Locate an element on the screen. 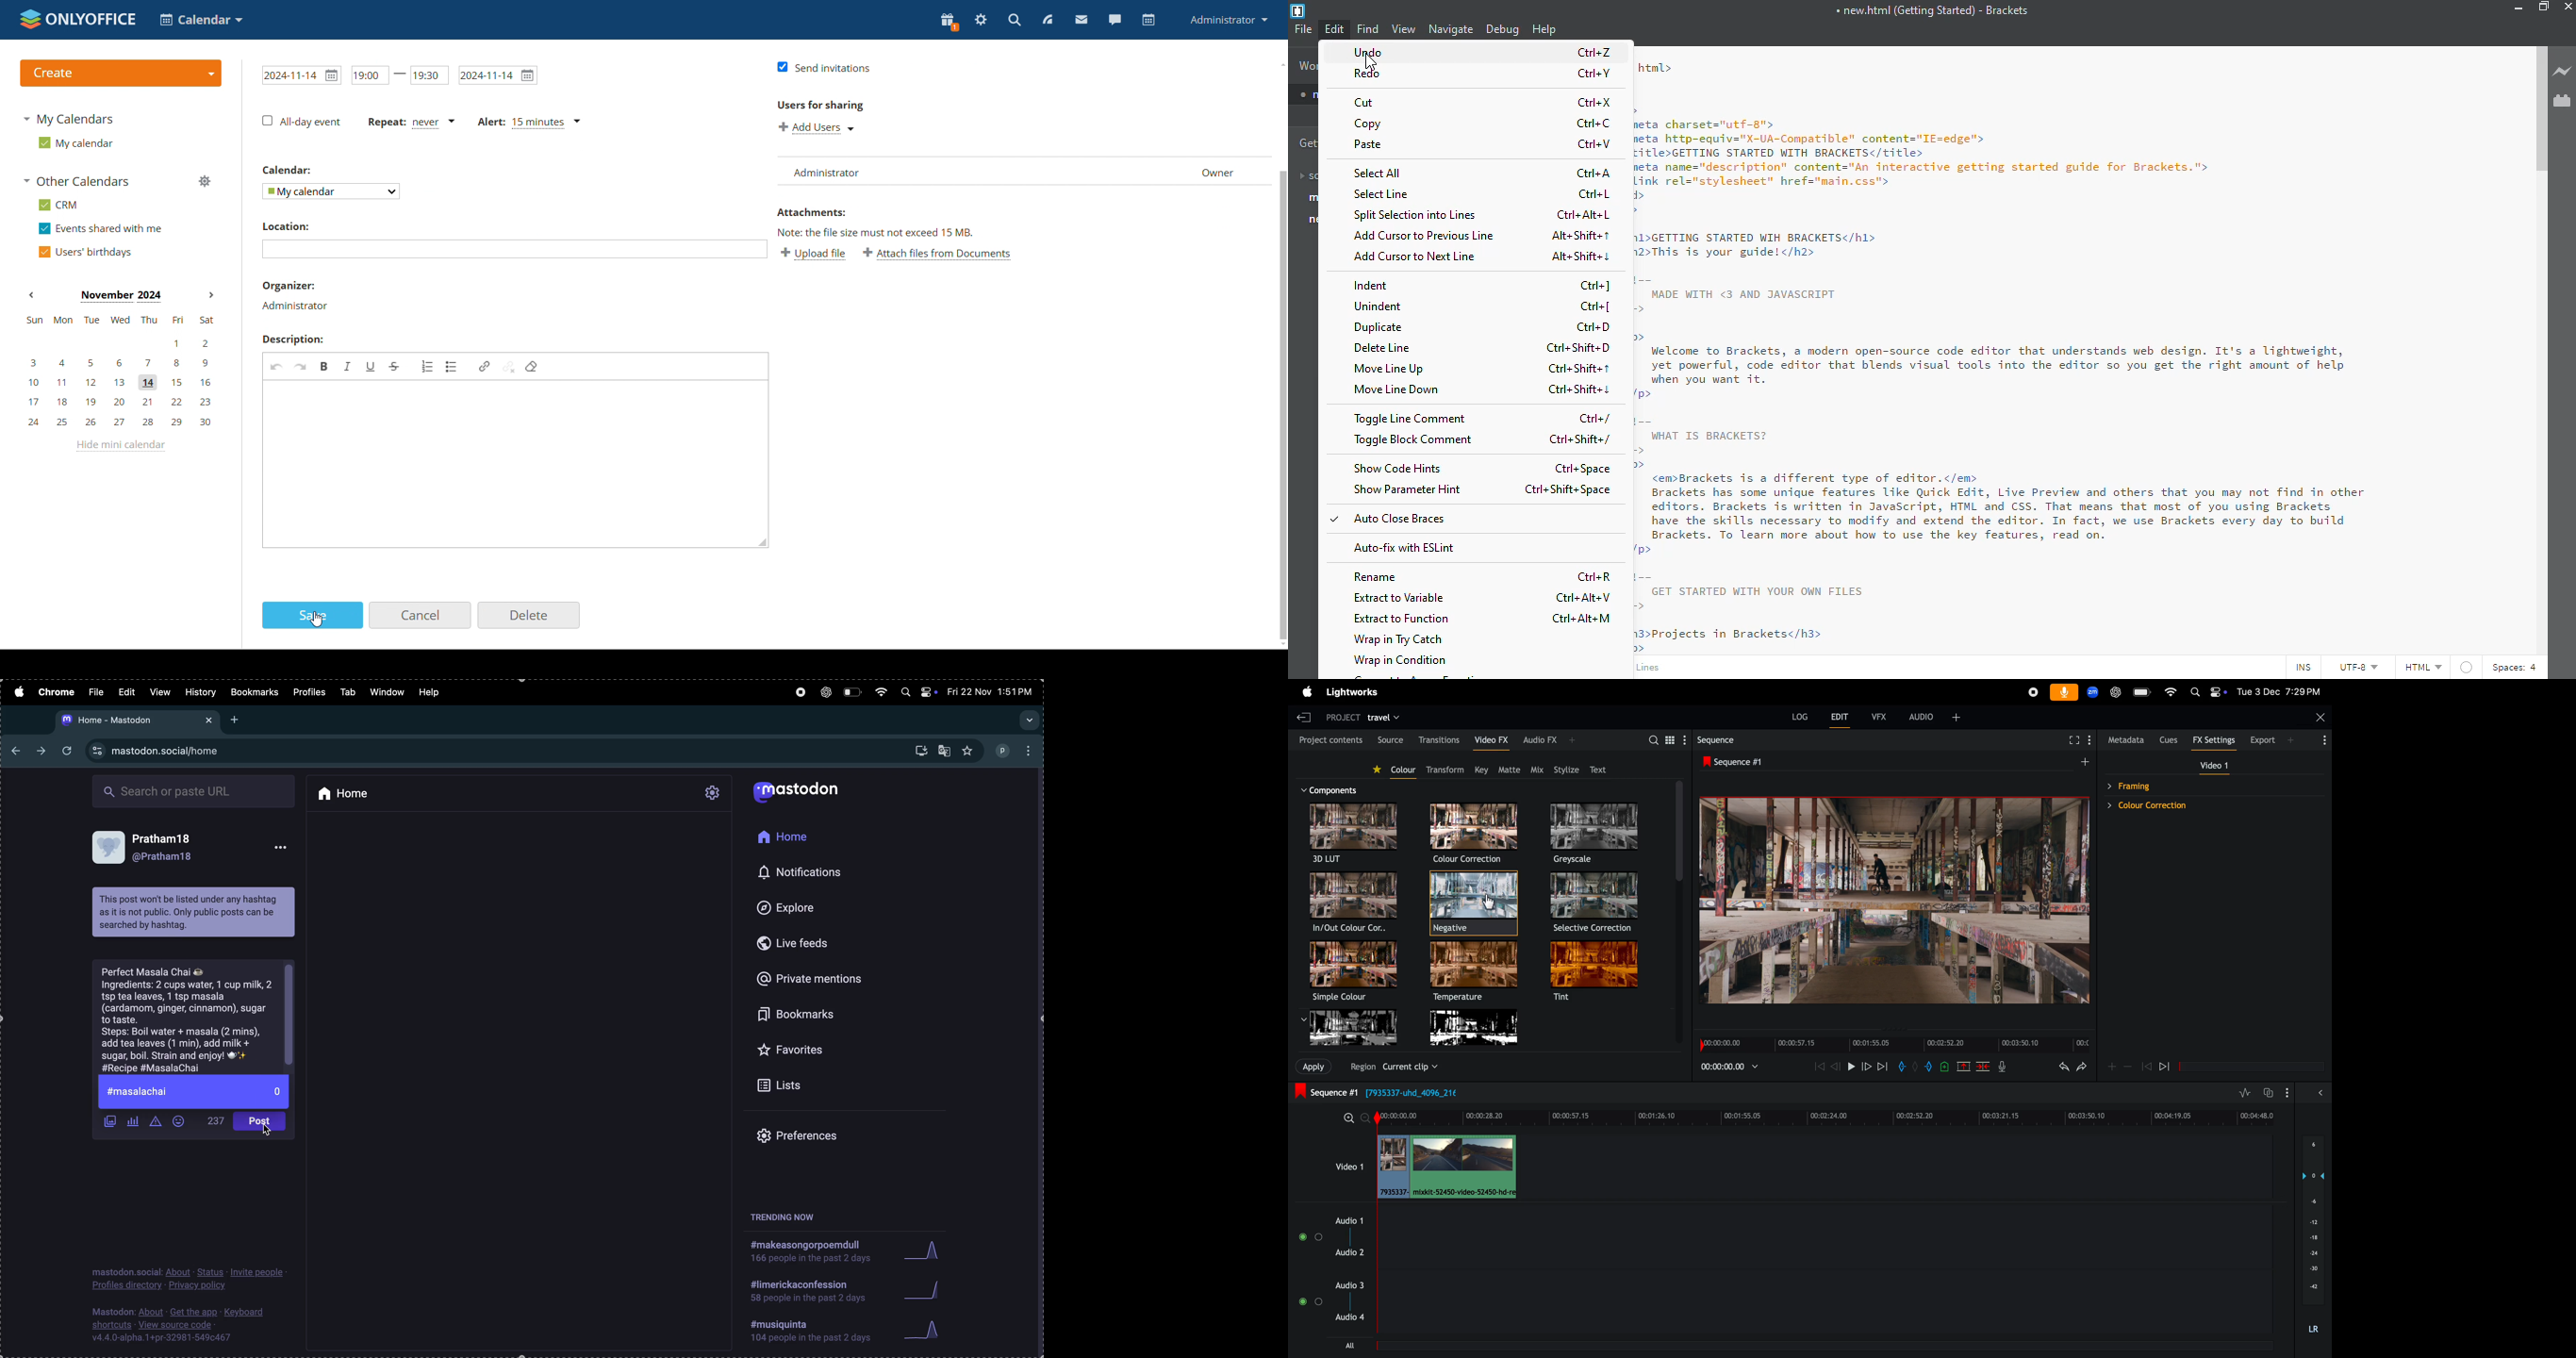 This screenshot has width=2576, height=1372. componenet is located at coordinates (1335, 789).